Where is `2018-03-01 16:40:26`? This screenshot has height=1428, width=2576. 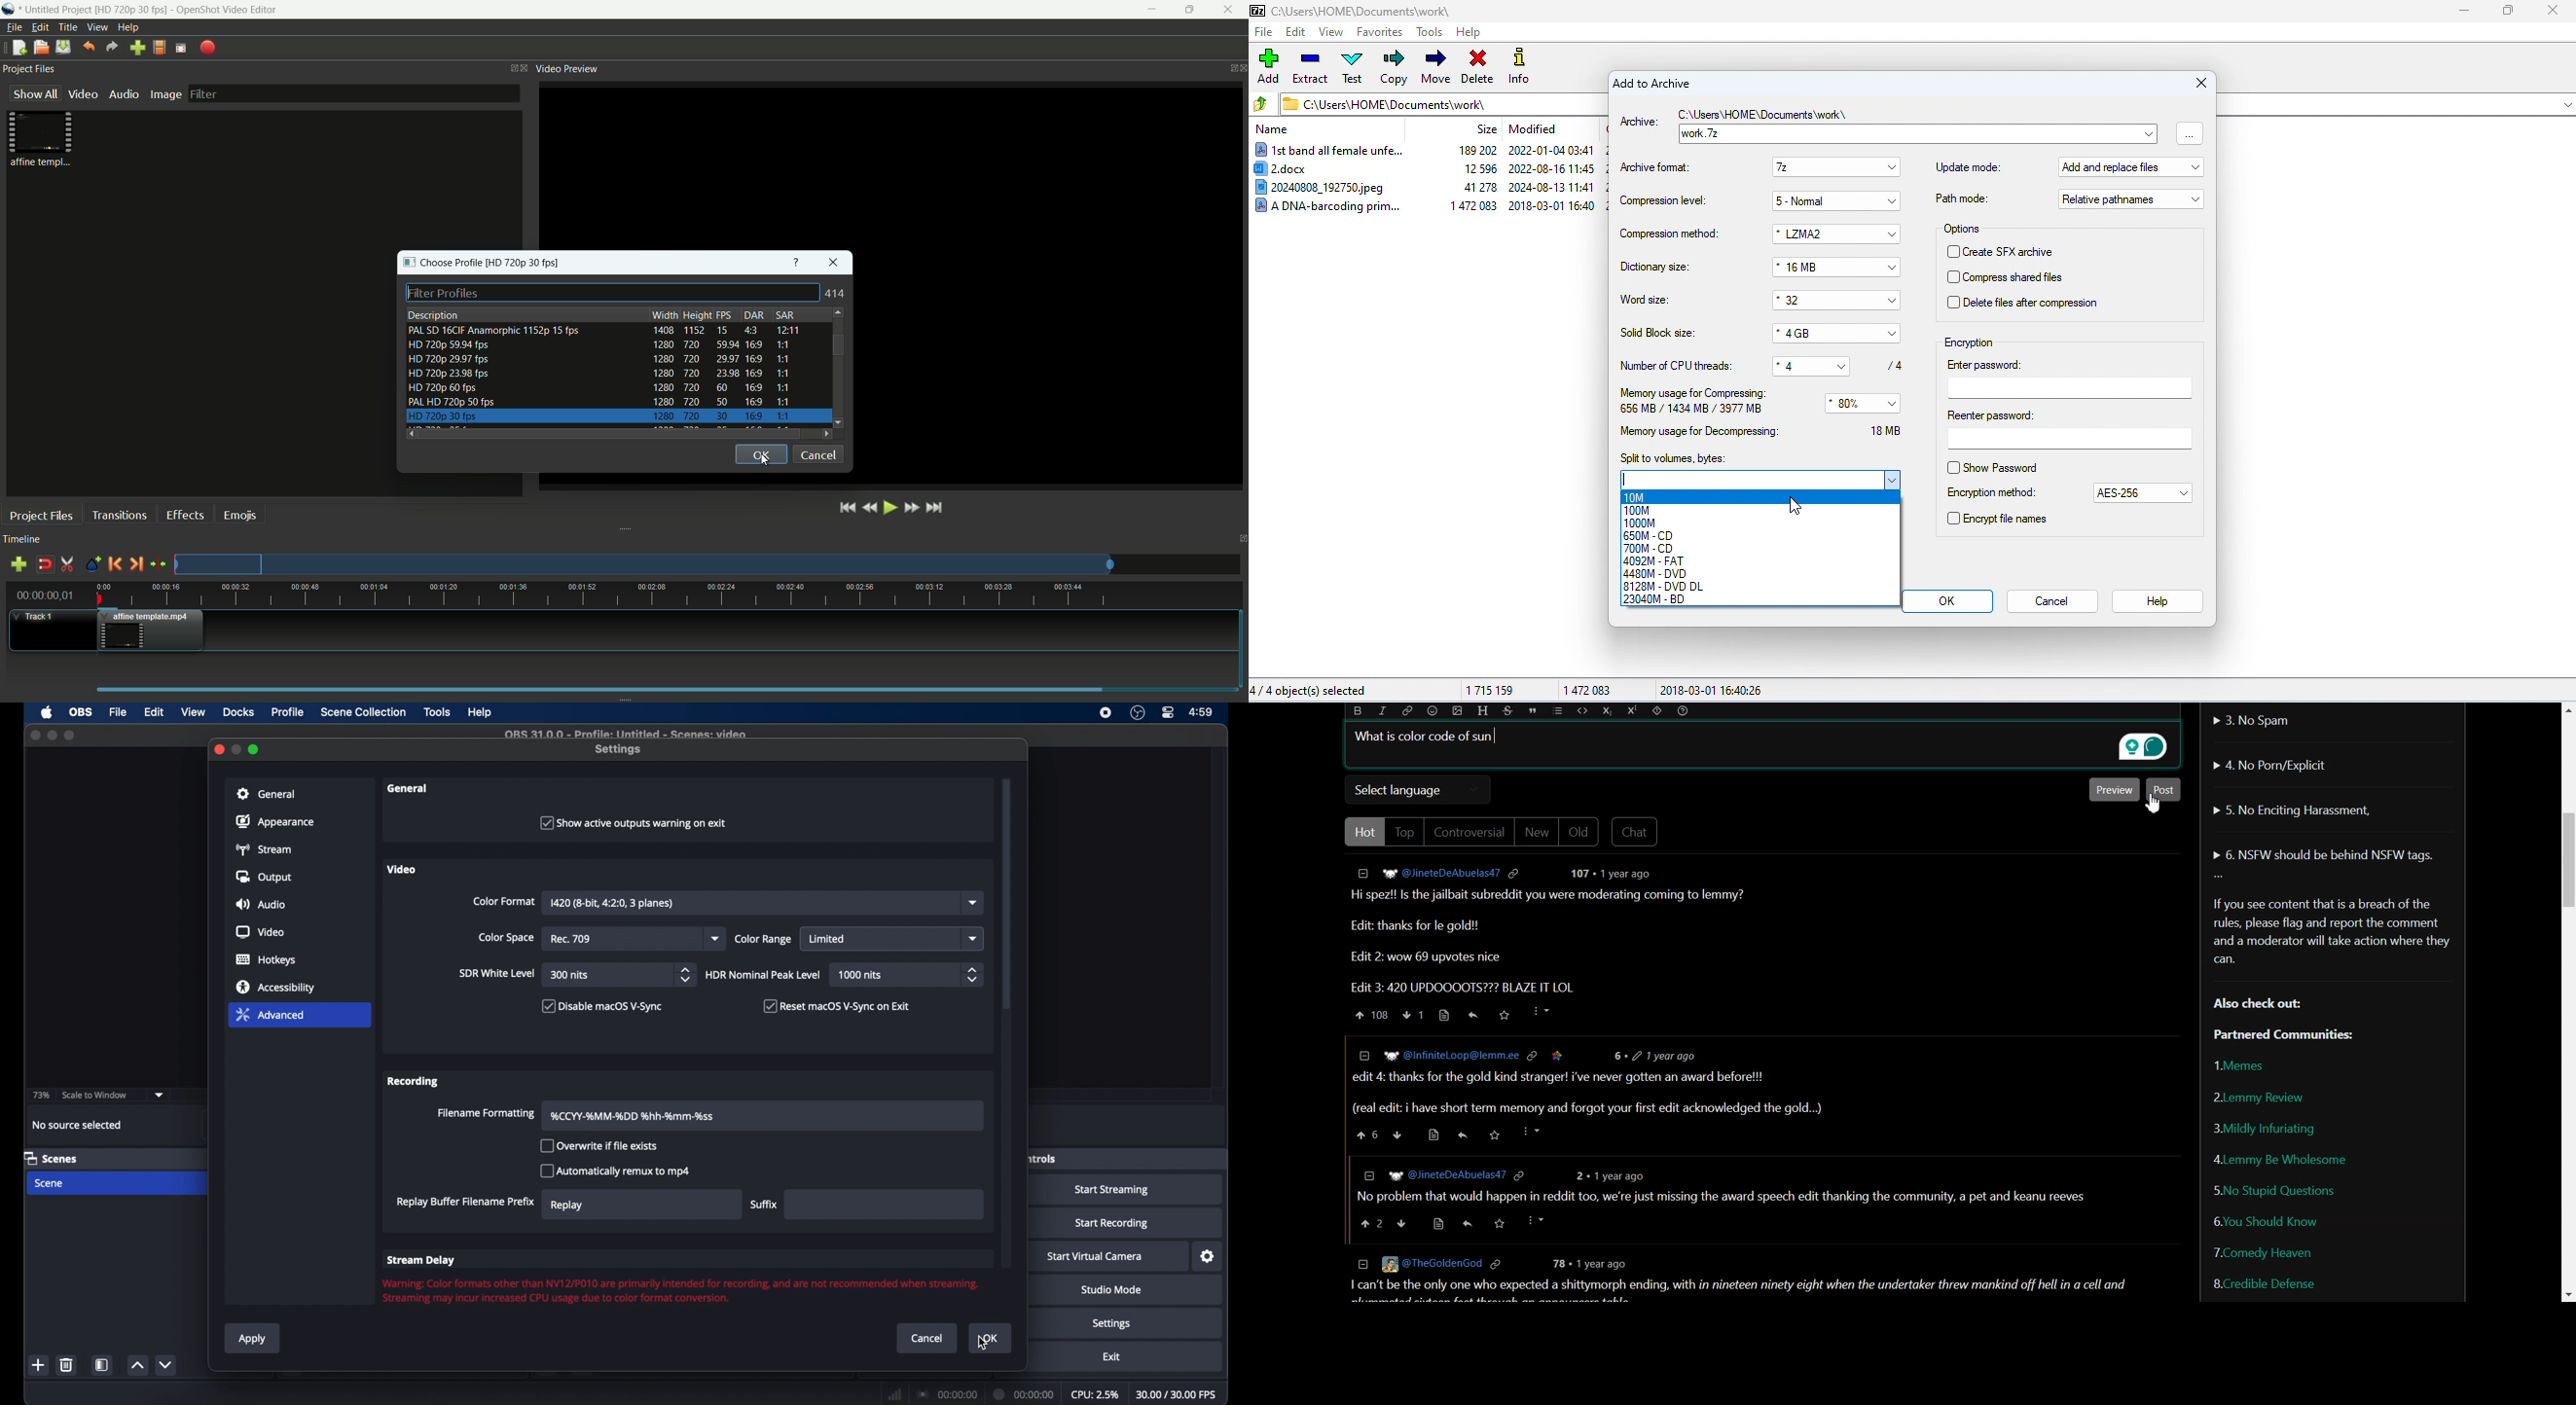
2018-03-01 16:40:26 is located at coordinates (1713, 690).